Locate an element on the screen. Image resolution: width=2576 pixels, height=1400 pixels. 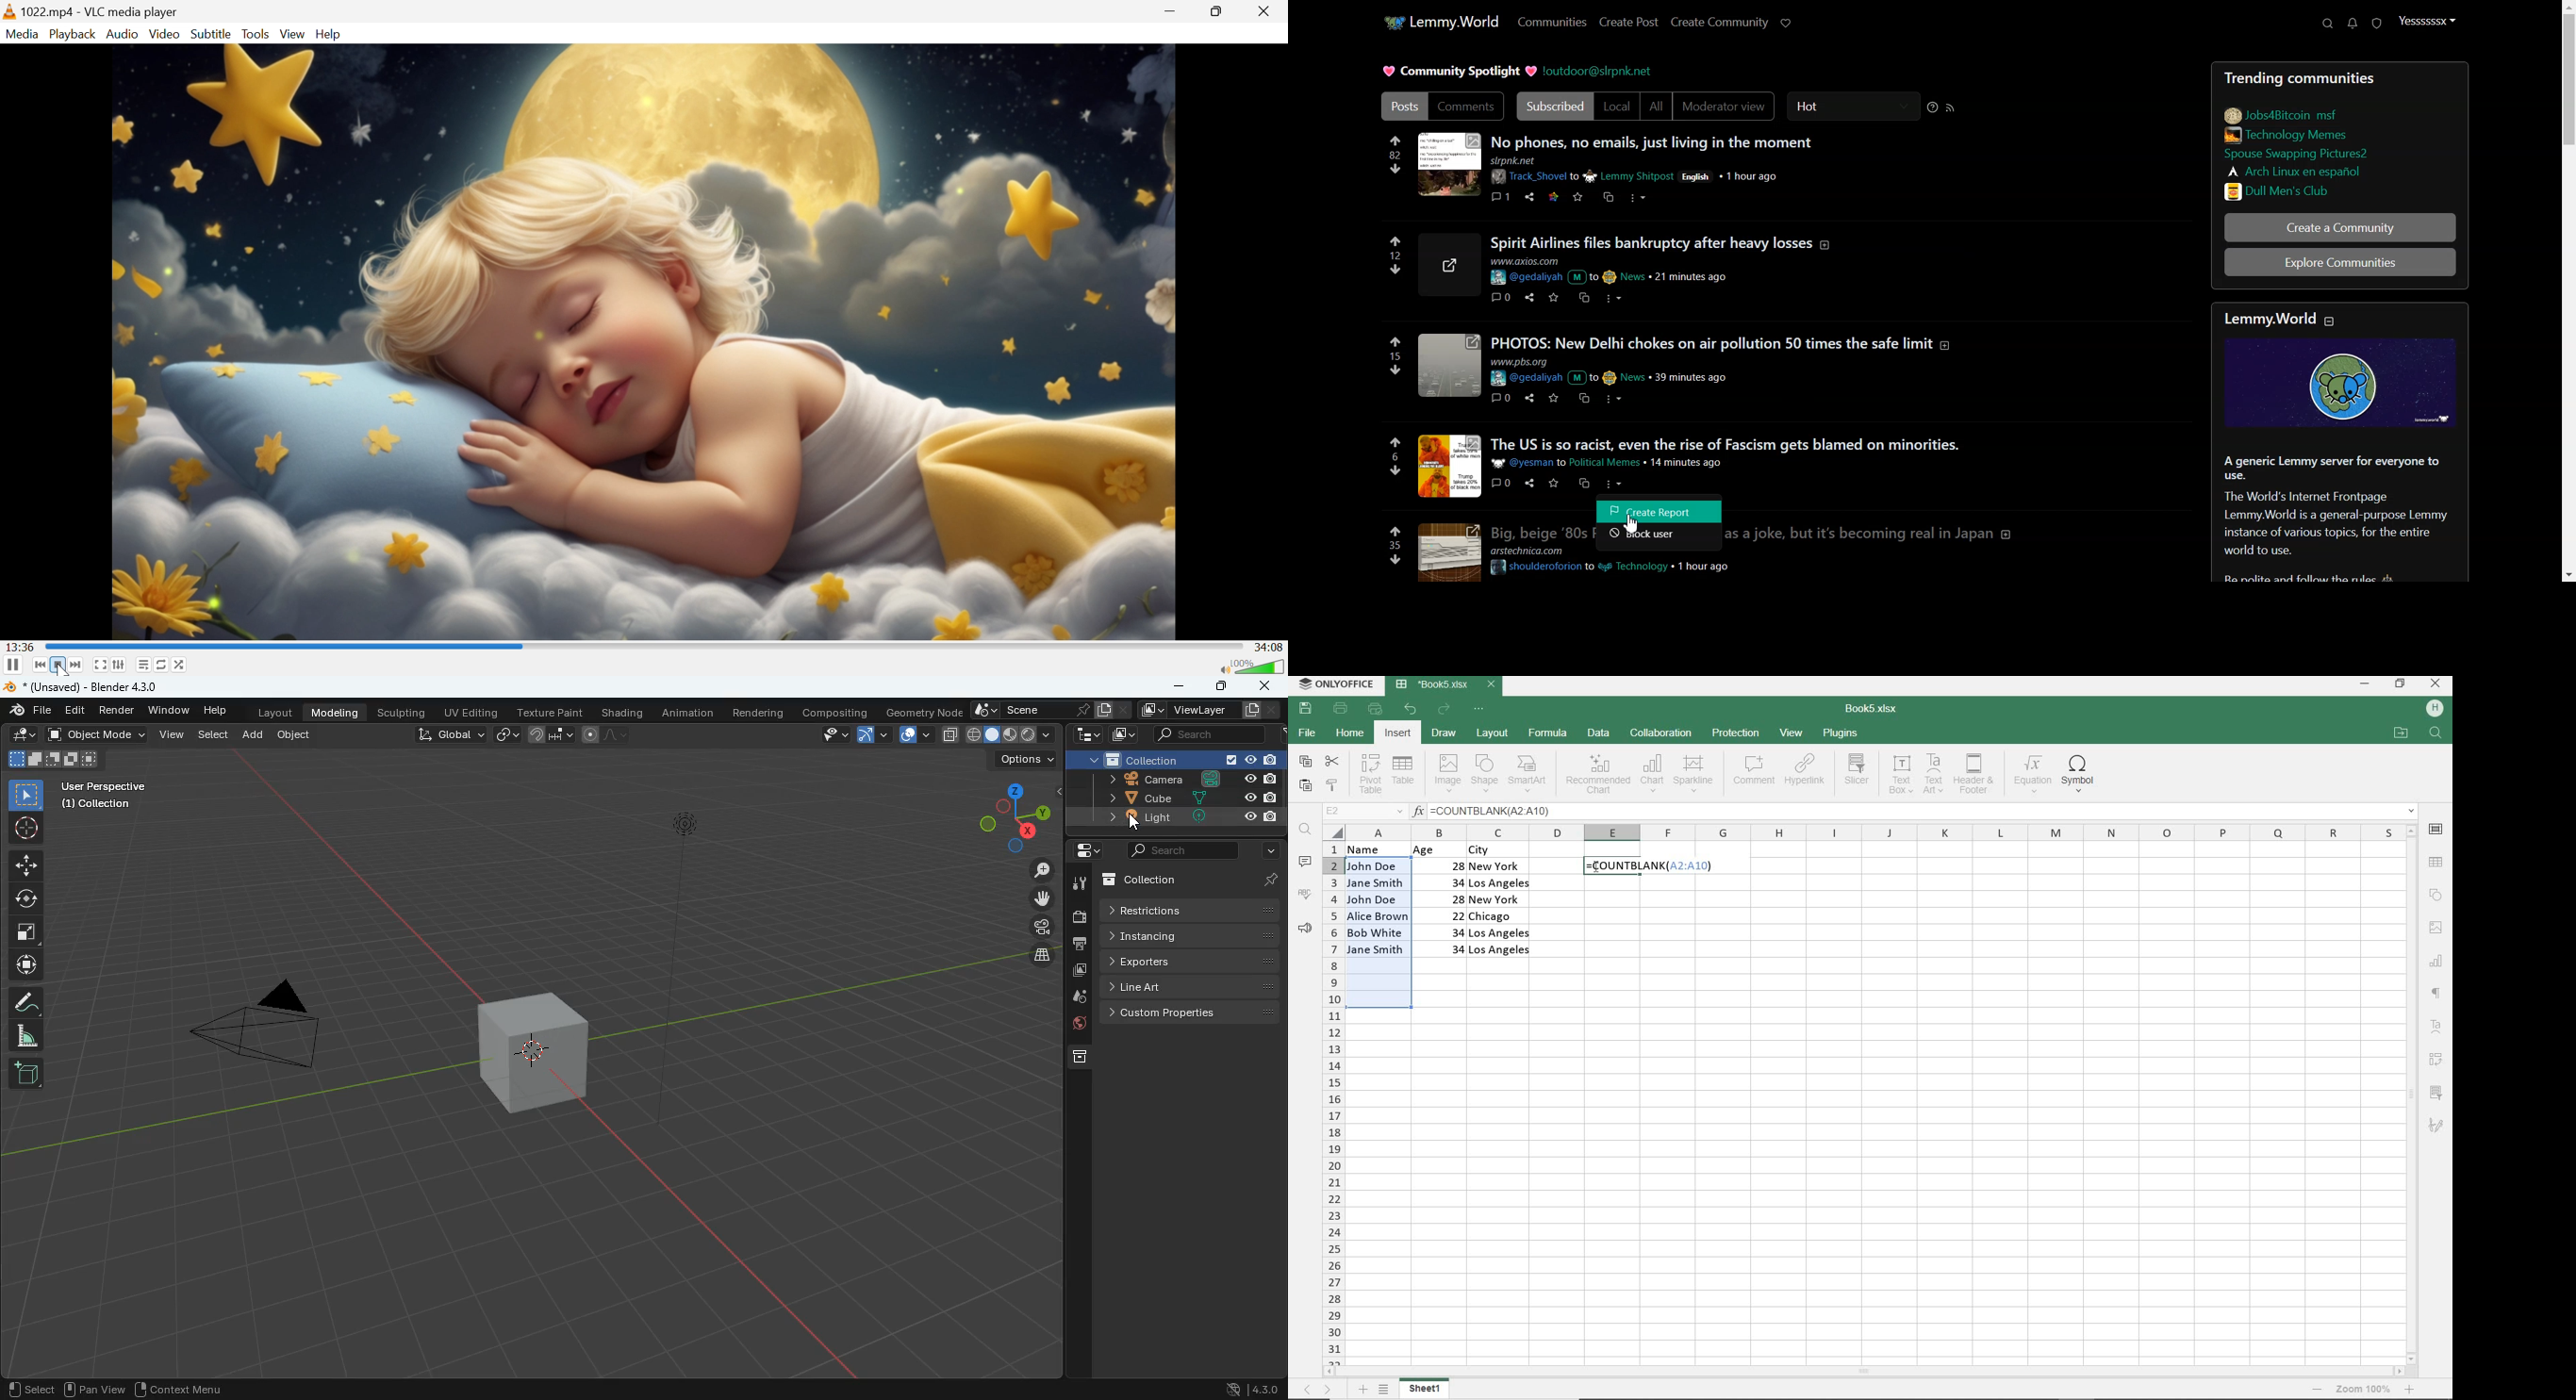
CURSOR is located at coordinates (1597, 867).